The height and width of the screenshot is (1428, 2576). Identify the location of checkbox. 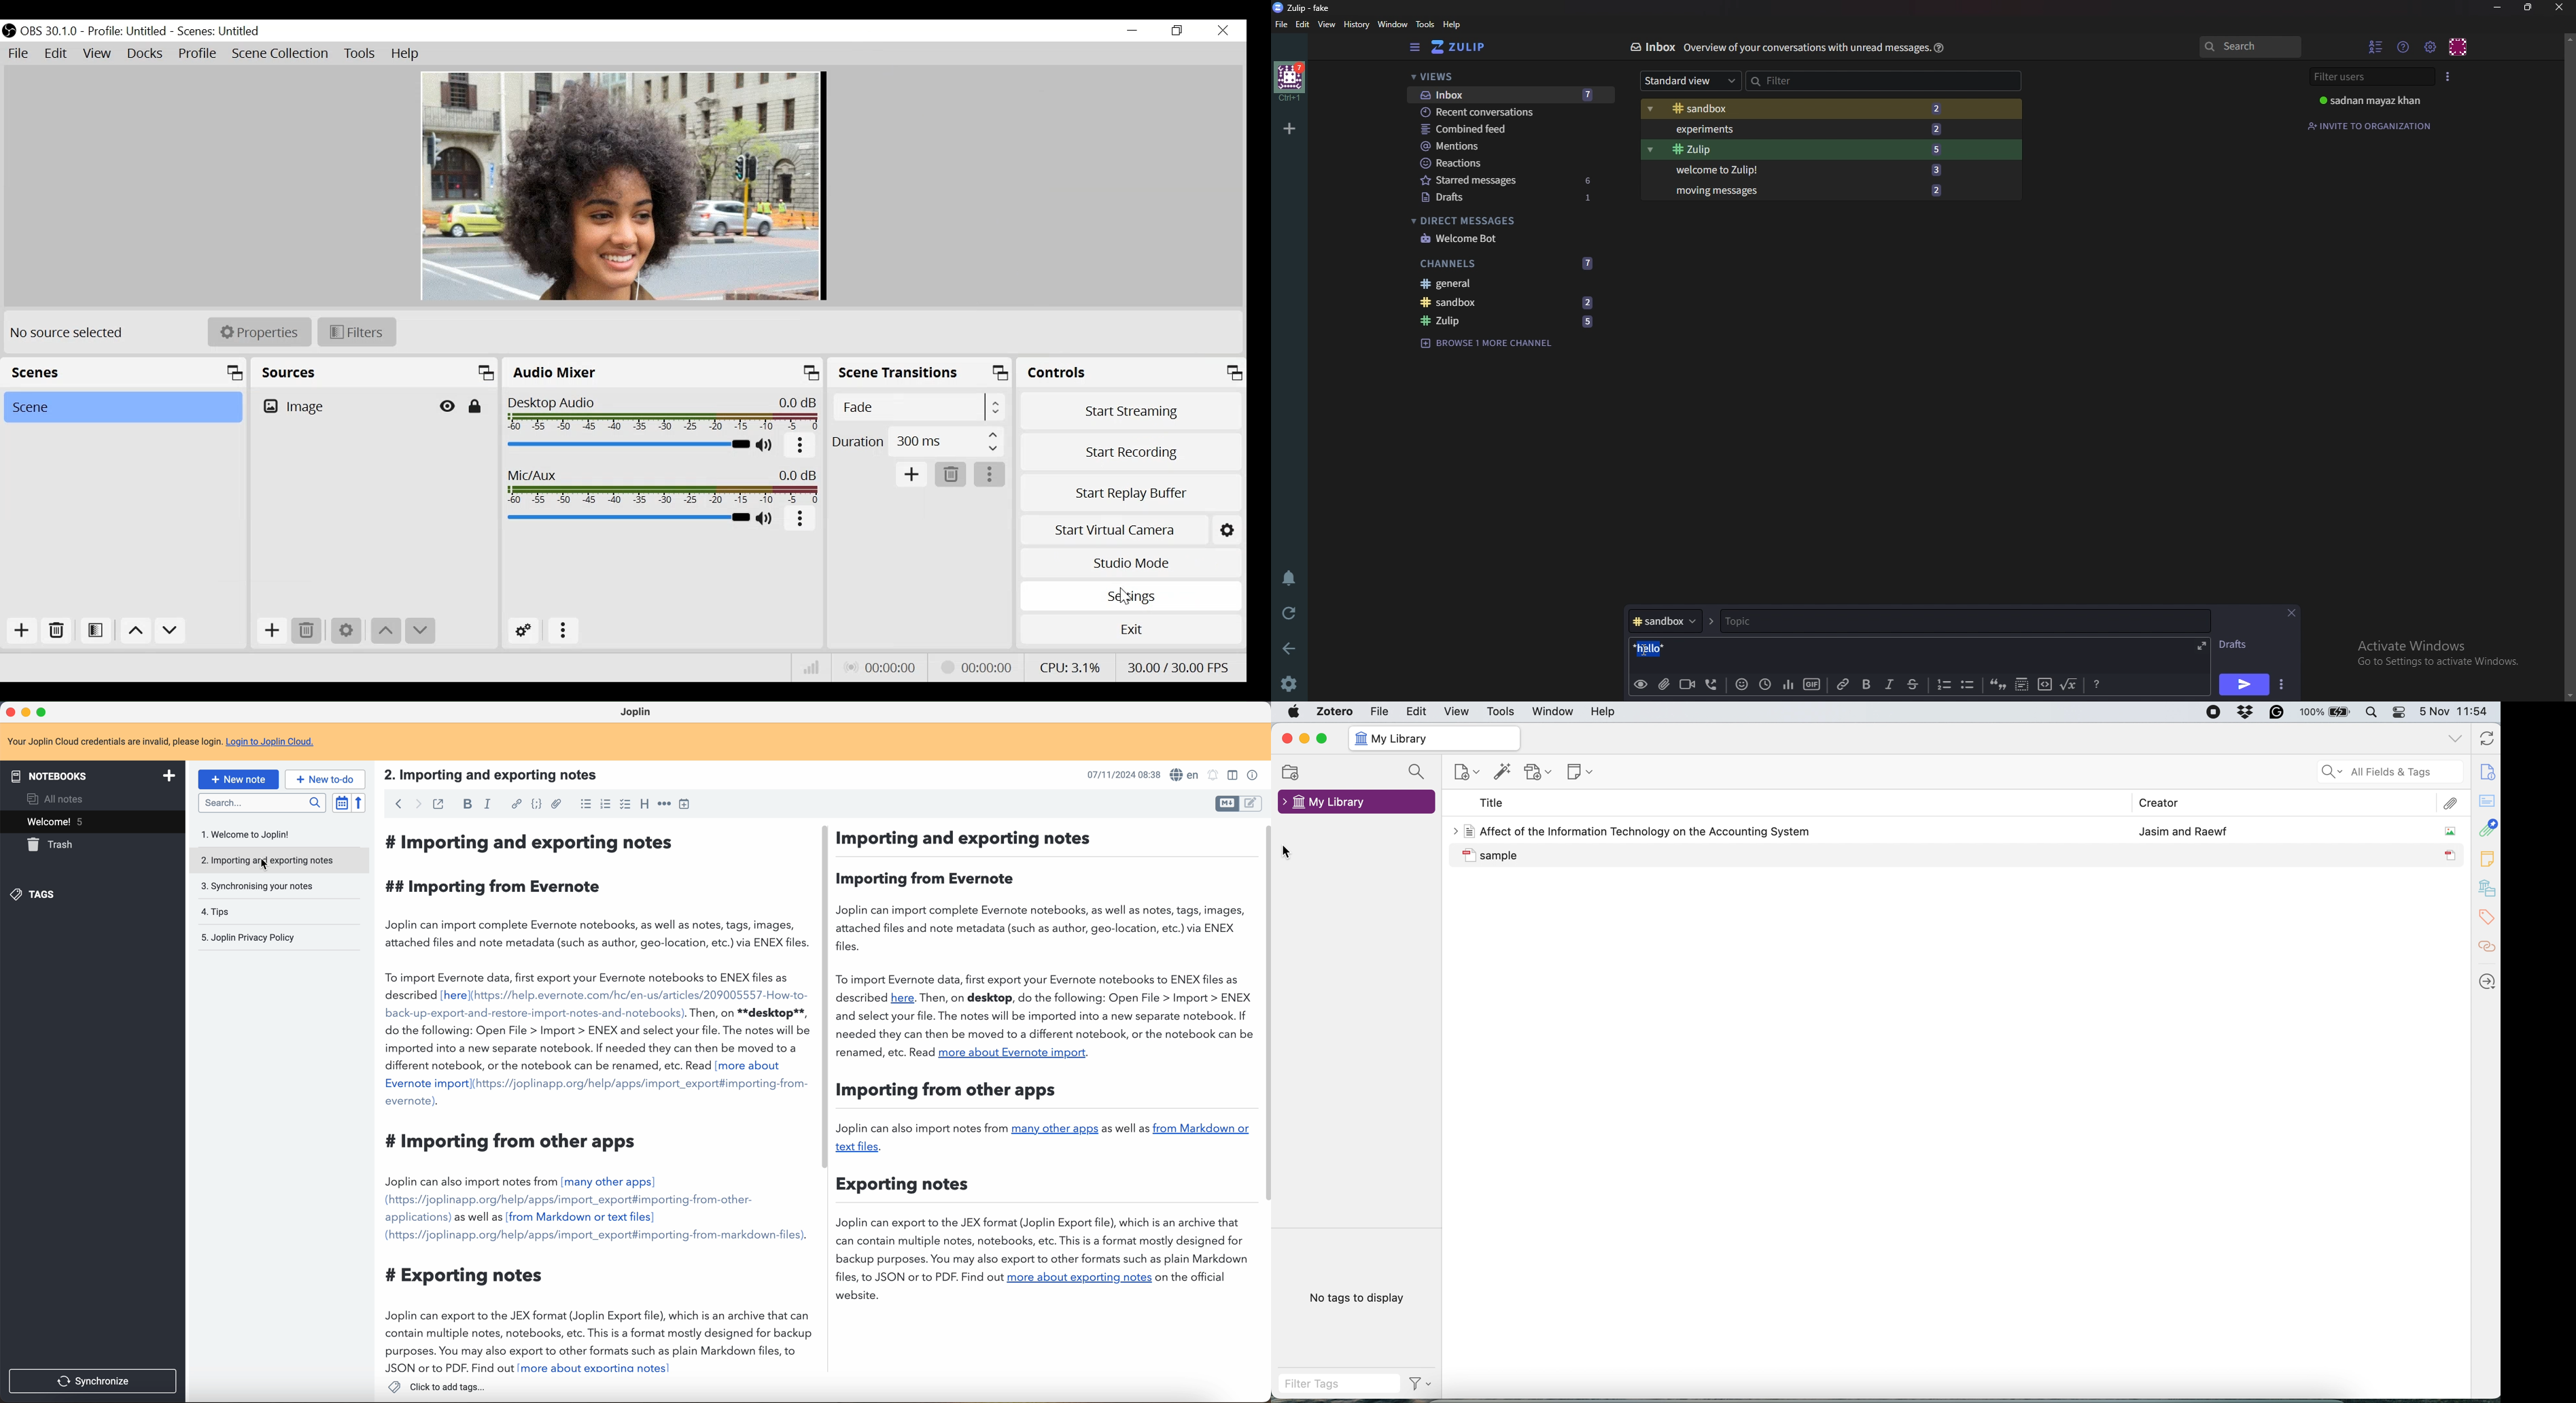
(625, 804).